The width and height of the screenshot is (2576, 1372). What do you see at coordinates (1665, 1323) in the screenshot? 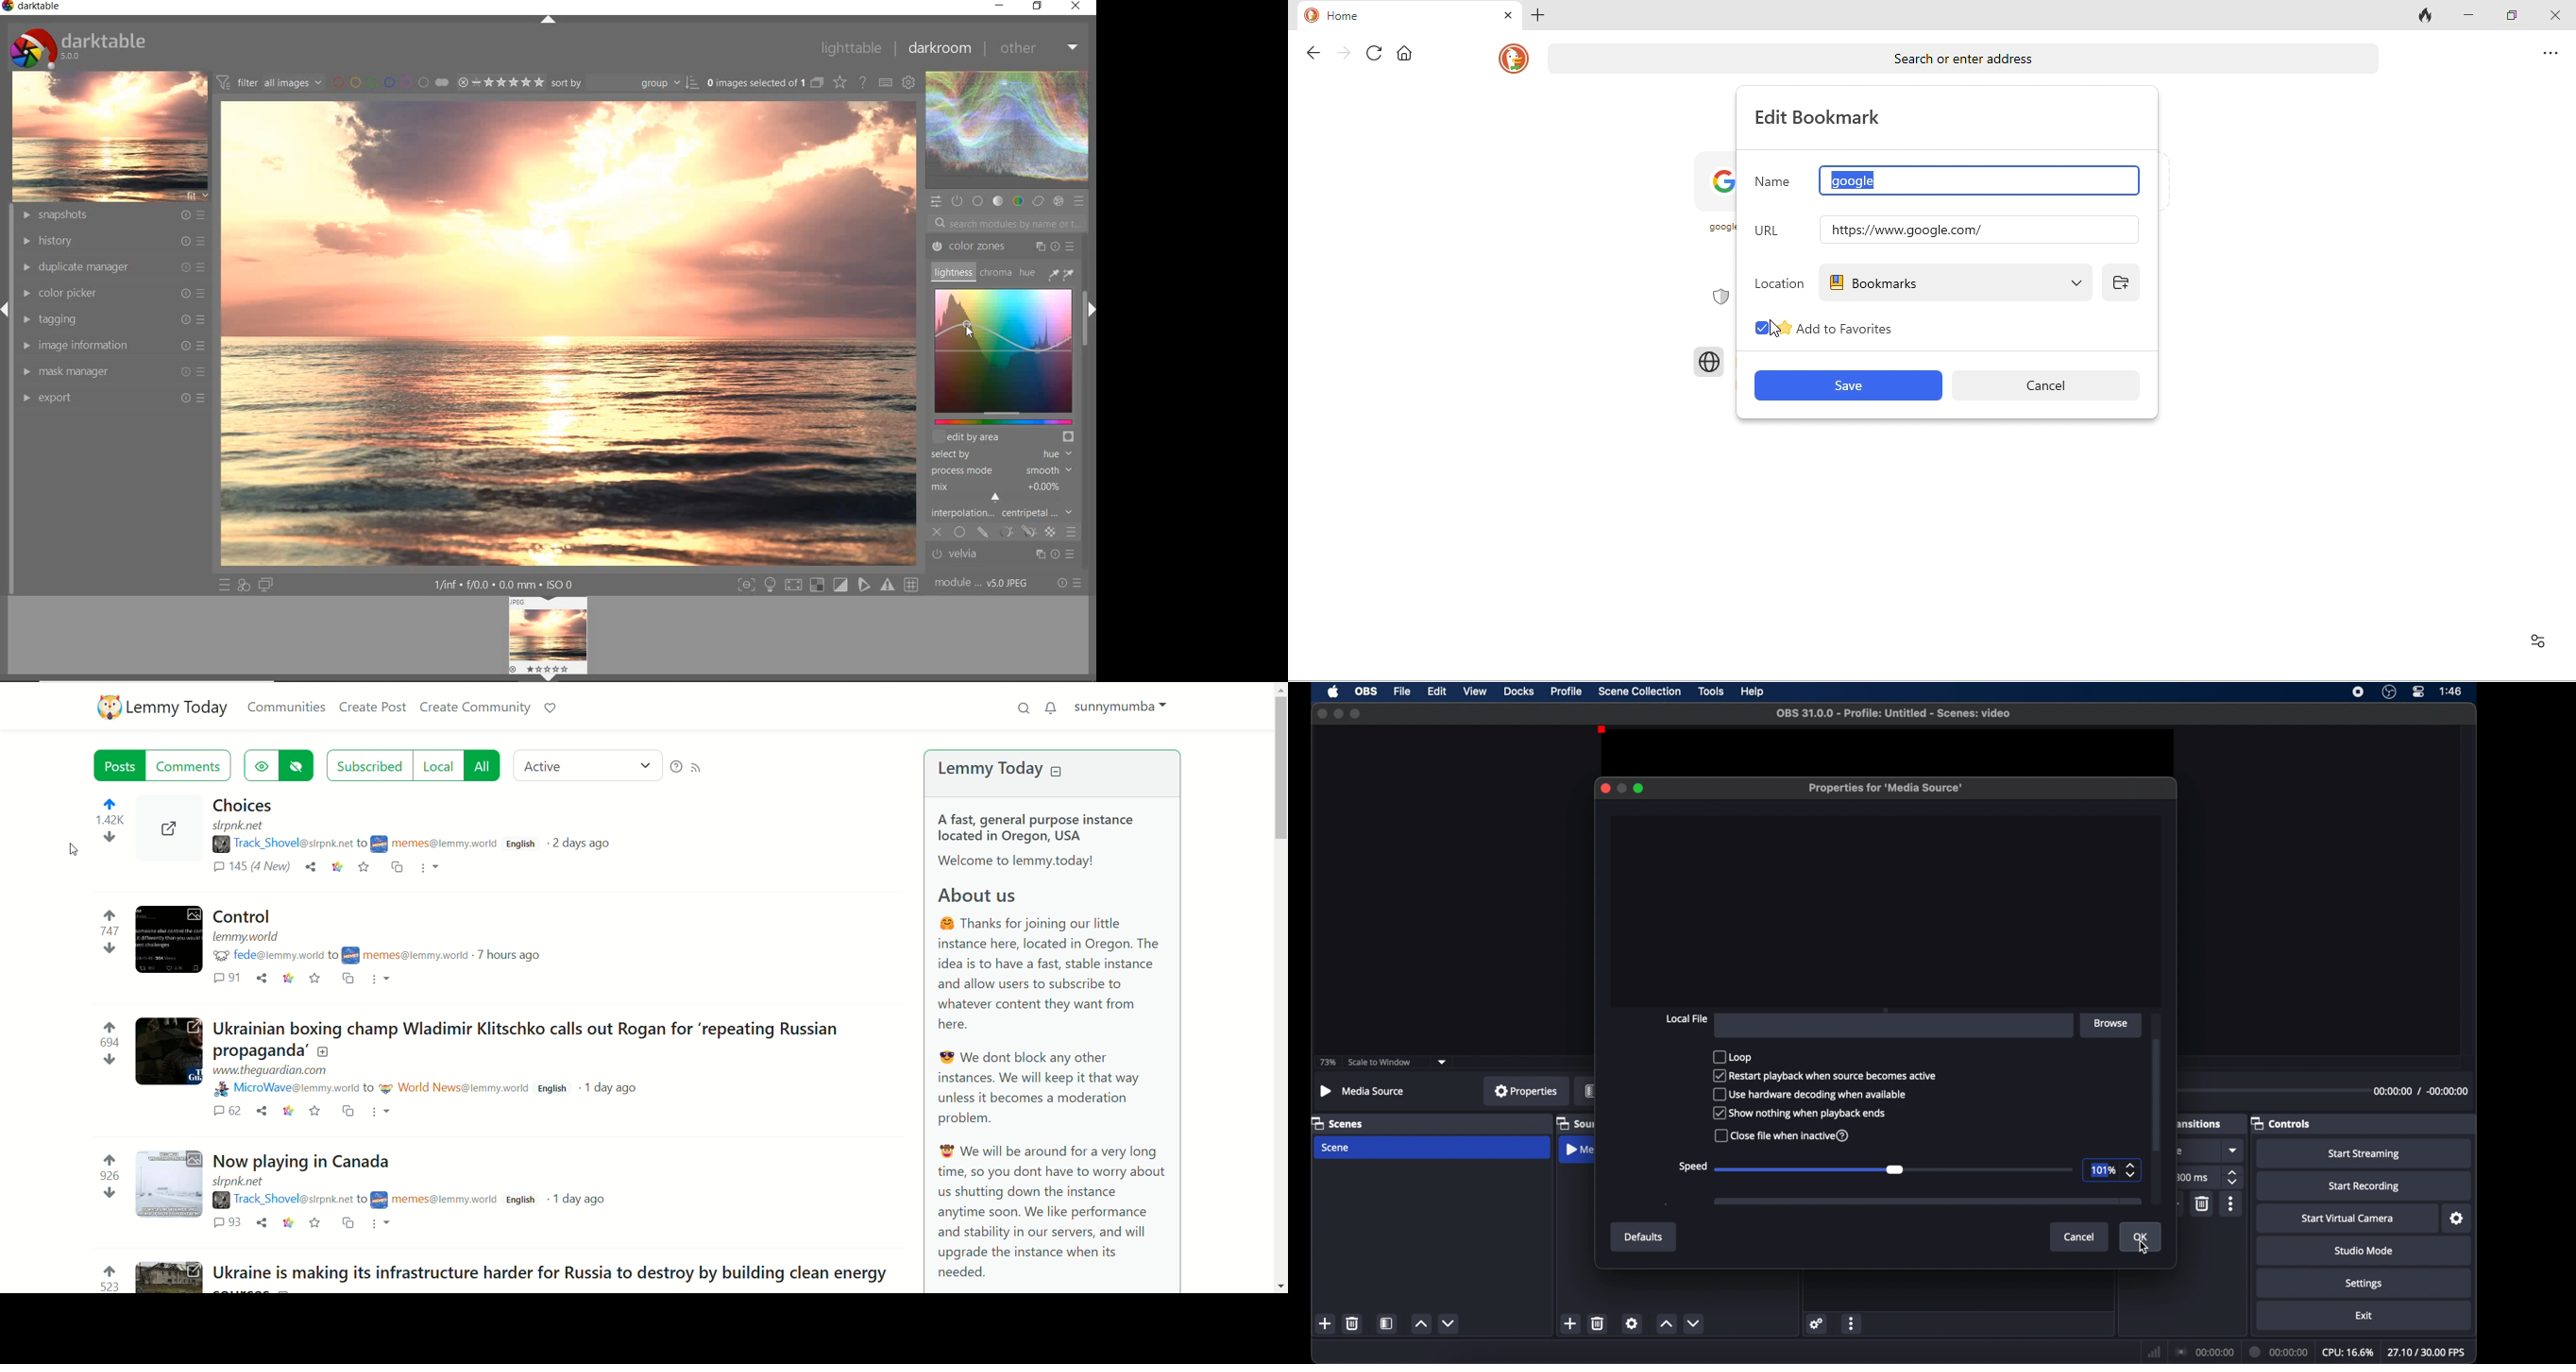
I see `increment` at bounding box center [1665, 1323].